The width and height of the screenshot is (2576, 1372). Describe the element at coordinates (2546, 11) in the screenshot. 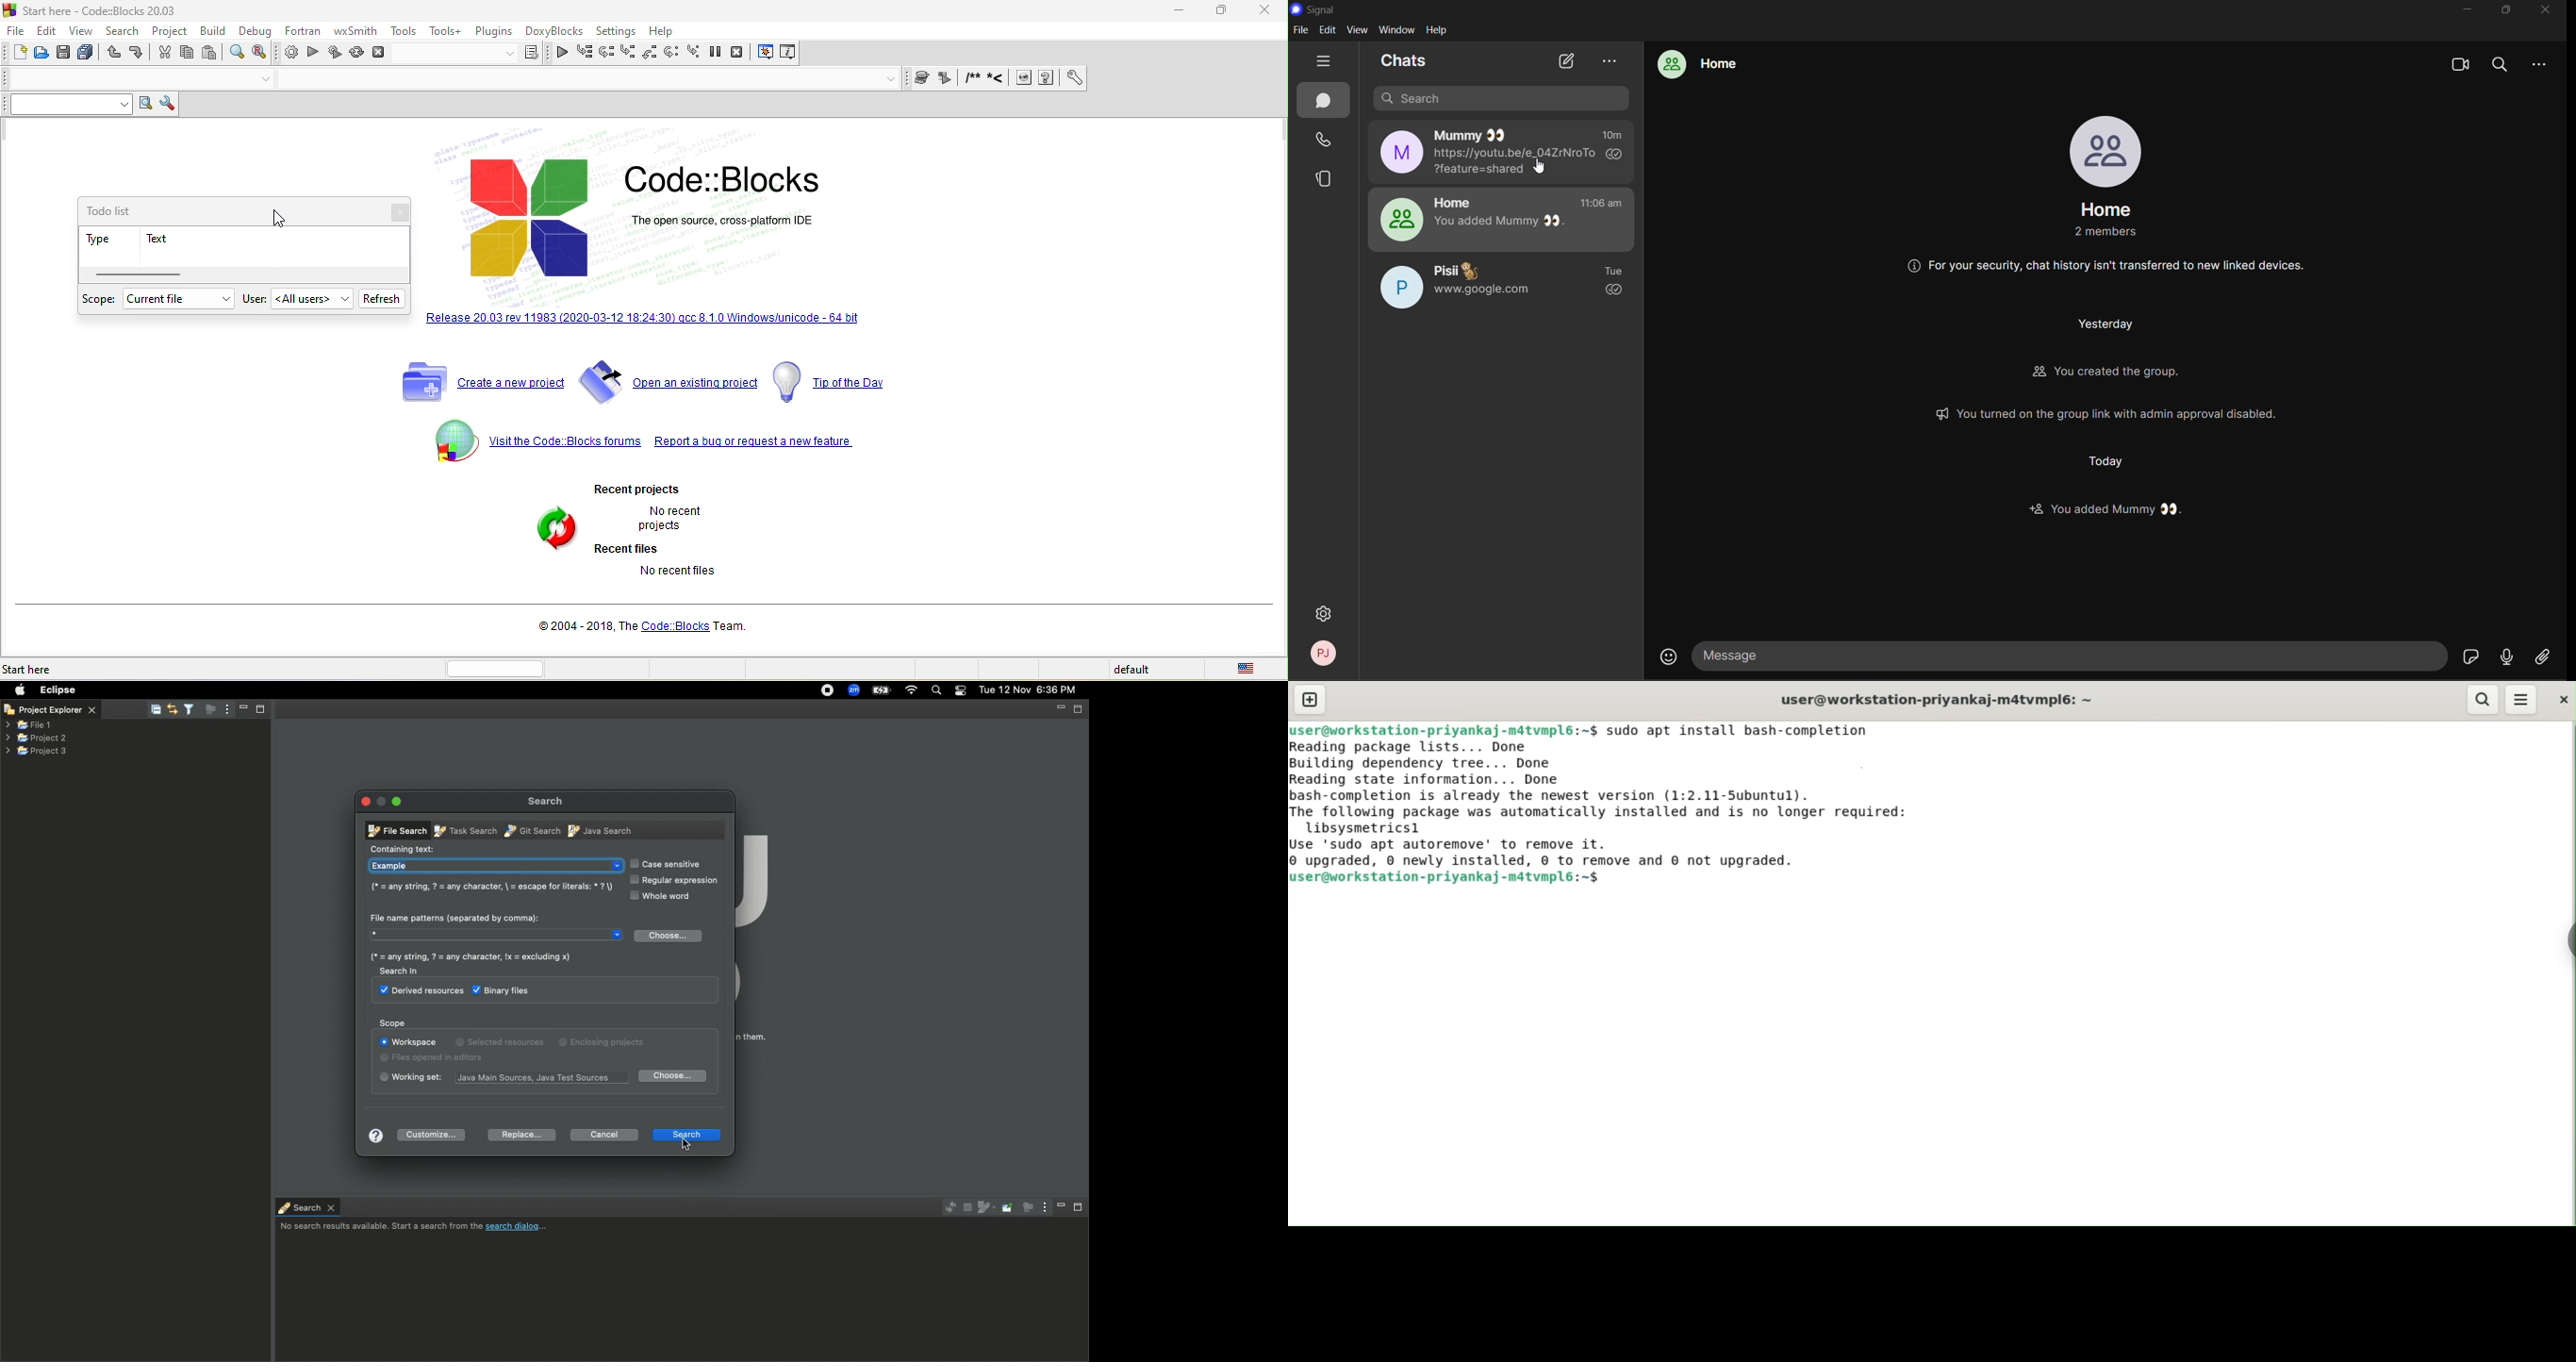

I see `close` at that location.